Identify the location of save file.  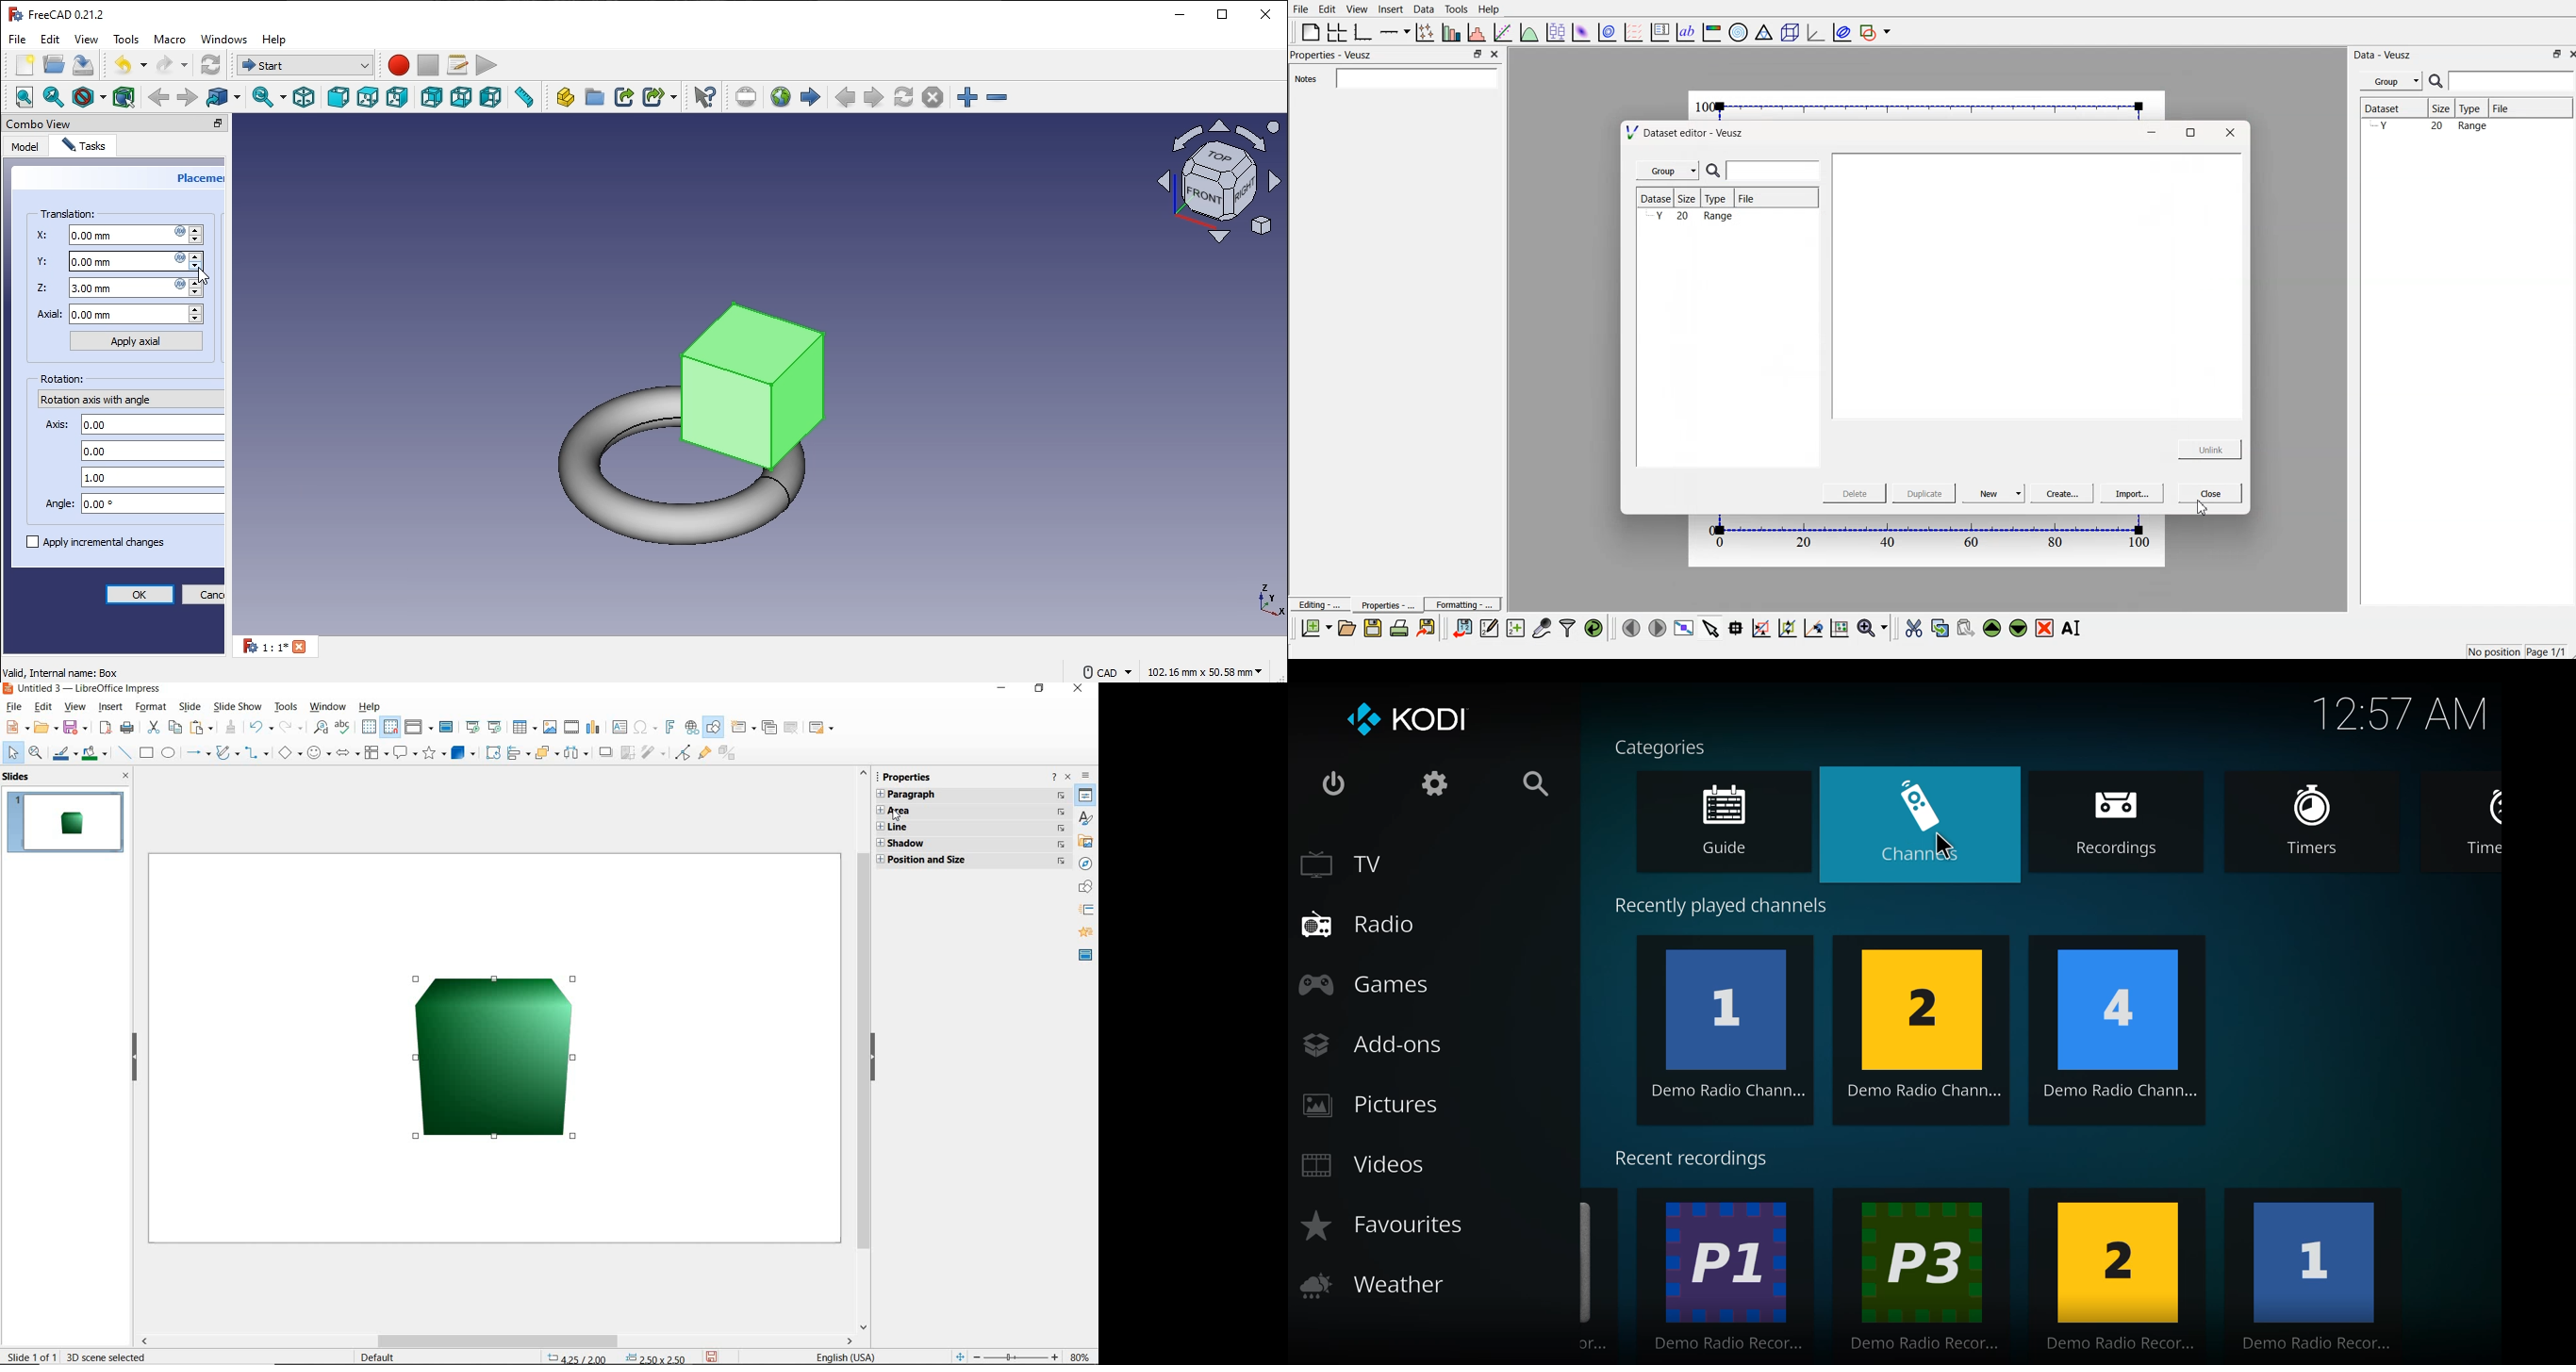
(84, 65).